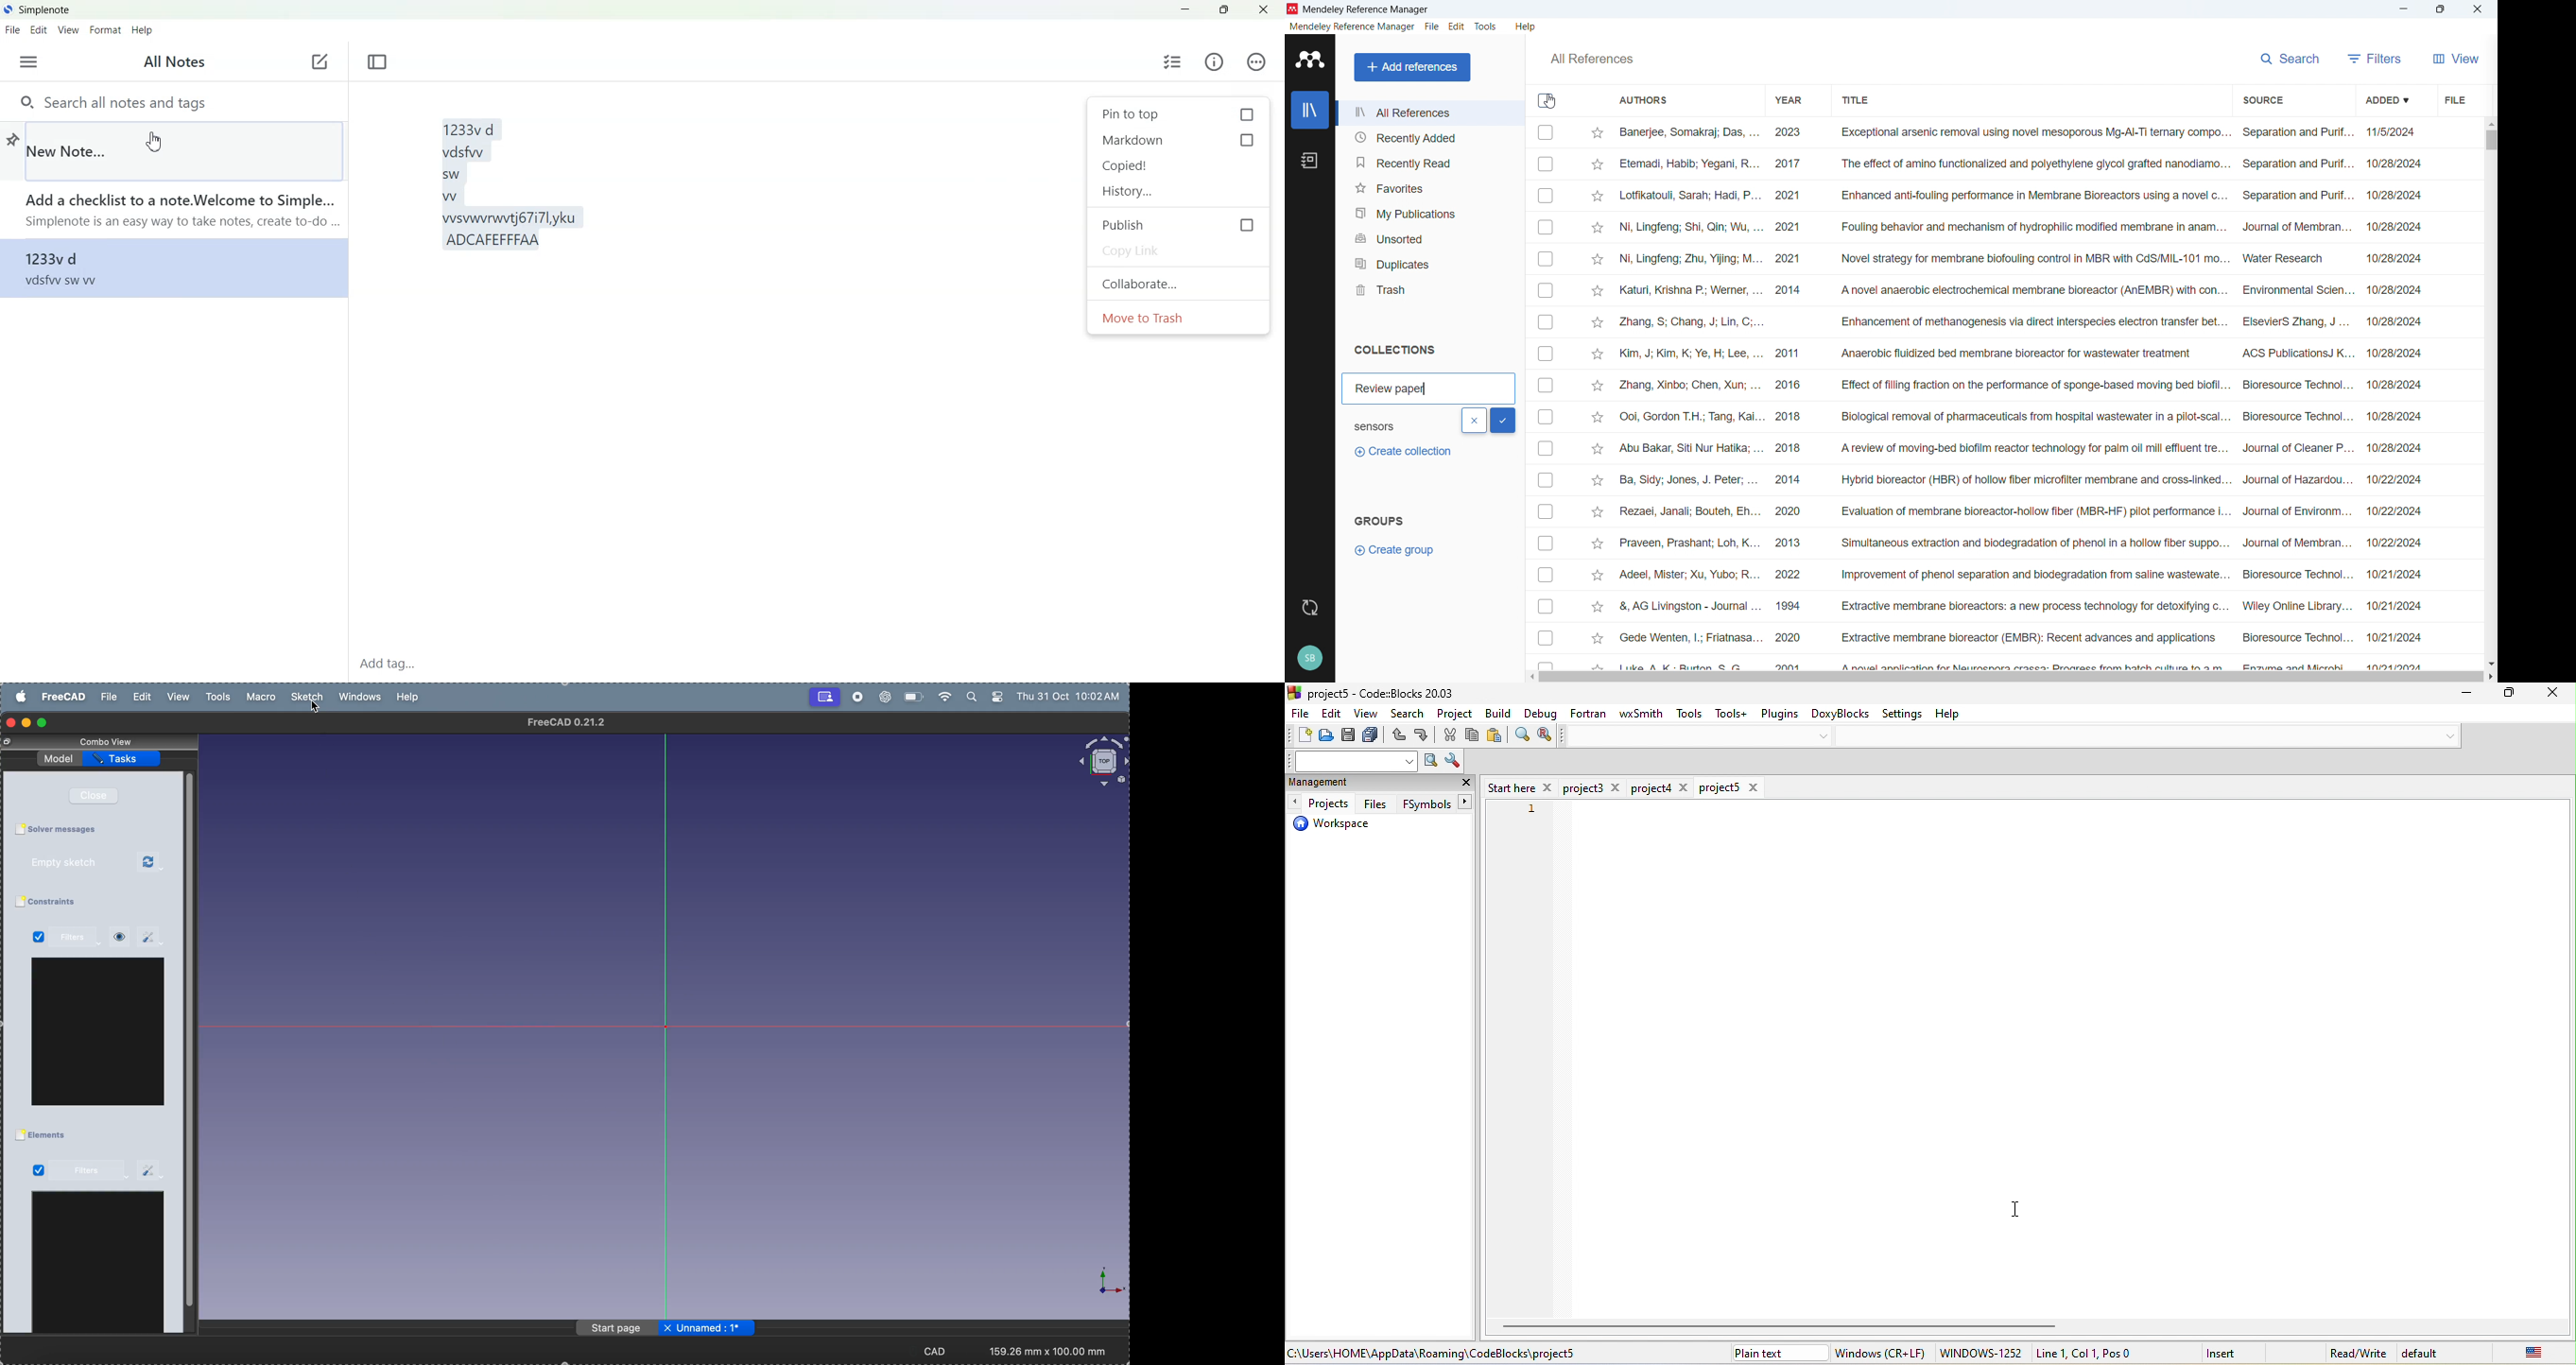 Image resolution: width=2576 pixels, height=1372 pixels. I want to click on windows-1252, so click(1980, 1354).